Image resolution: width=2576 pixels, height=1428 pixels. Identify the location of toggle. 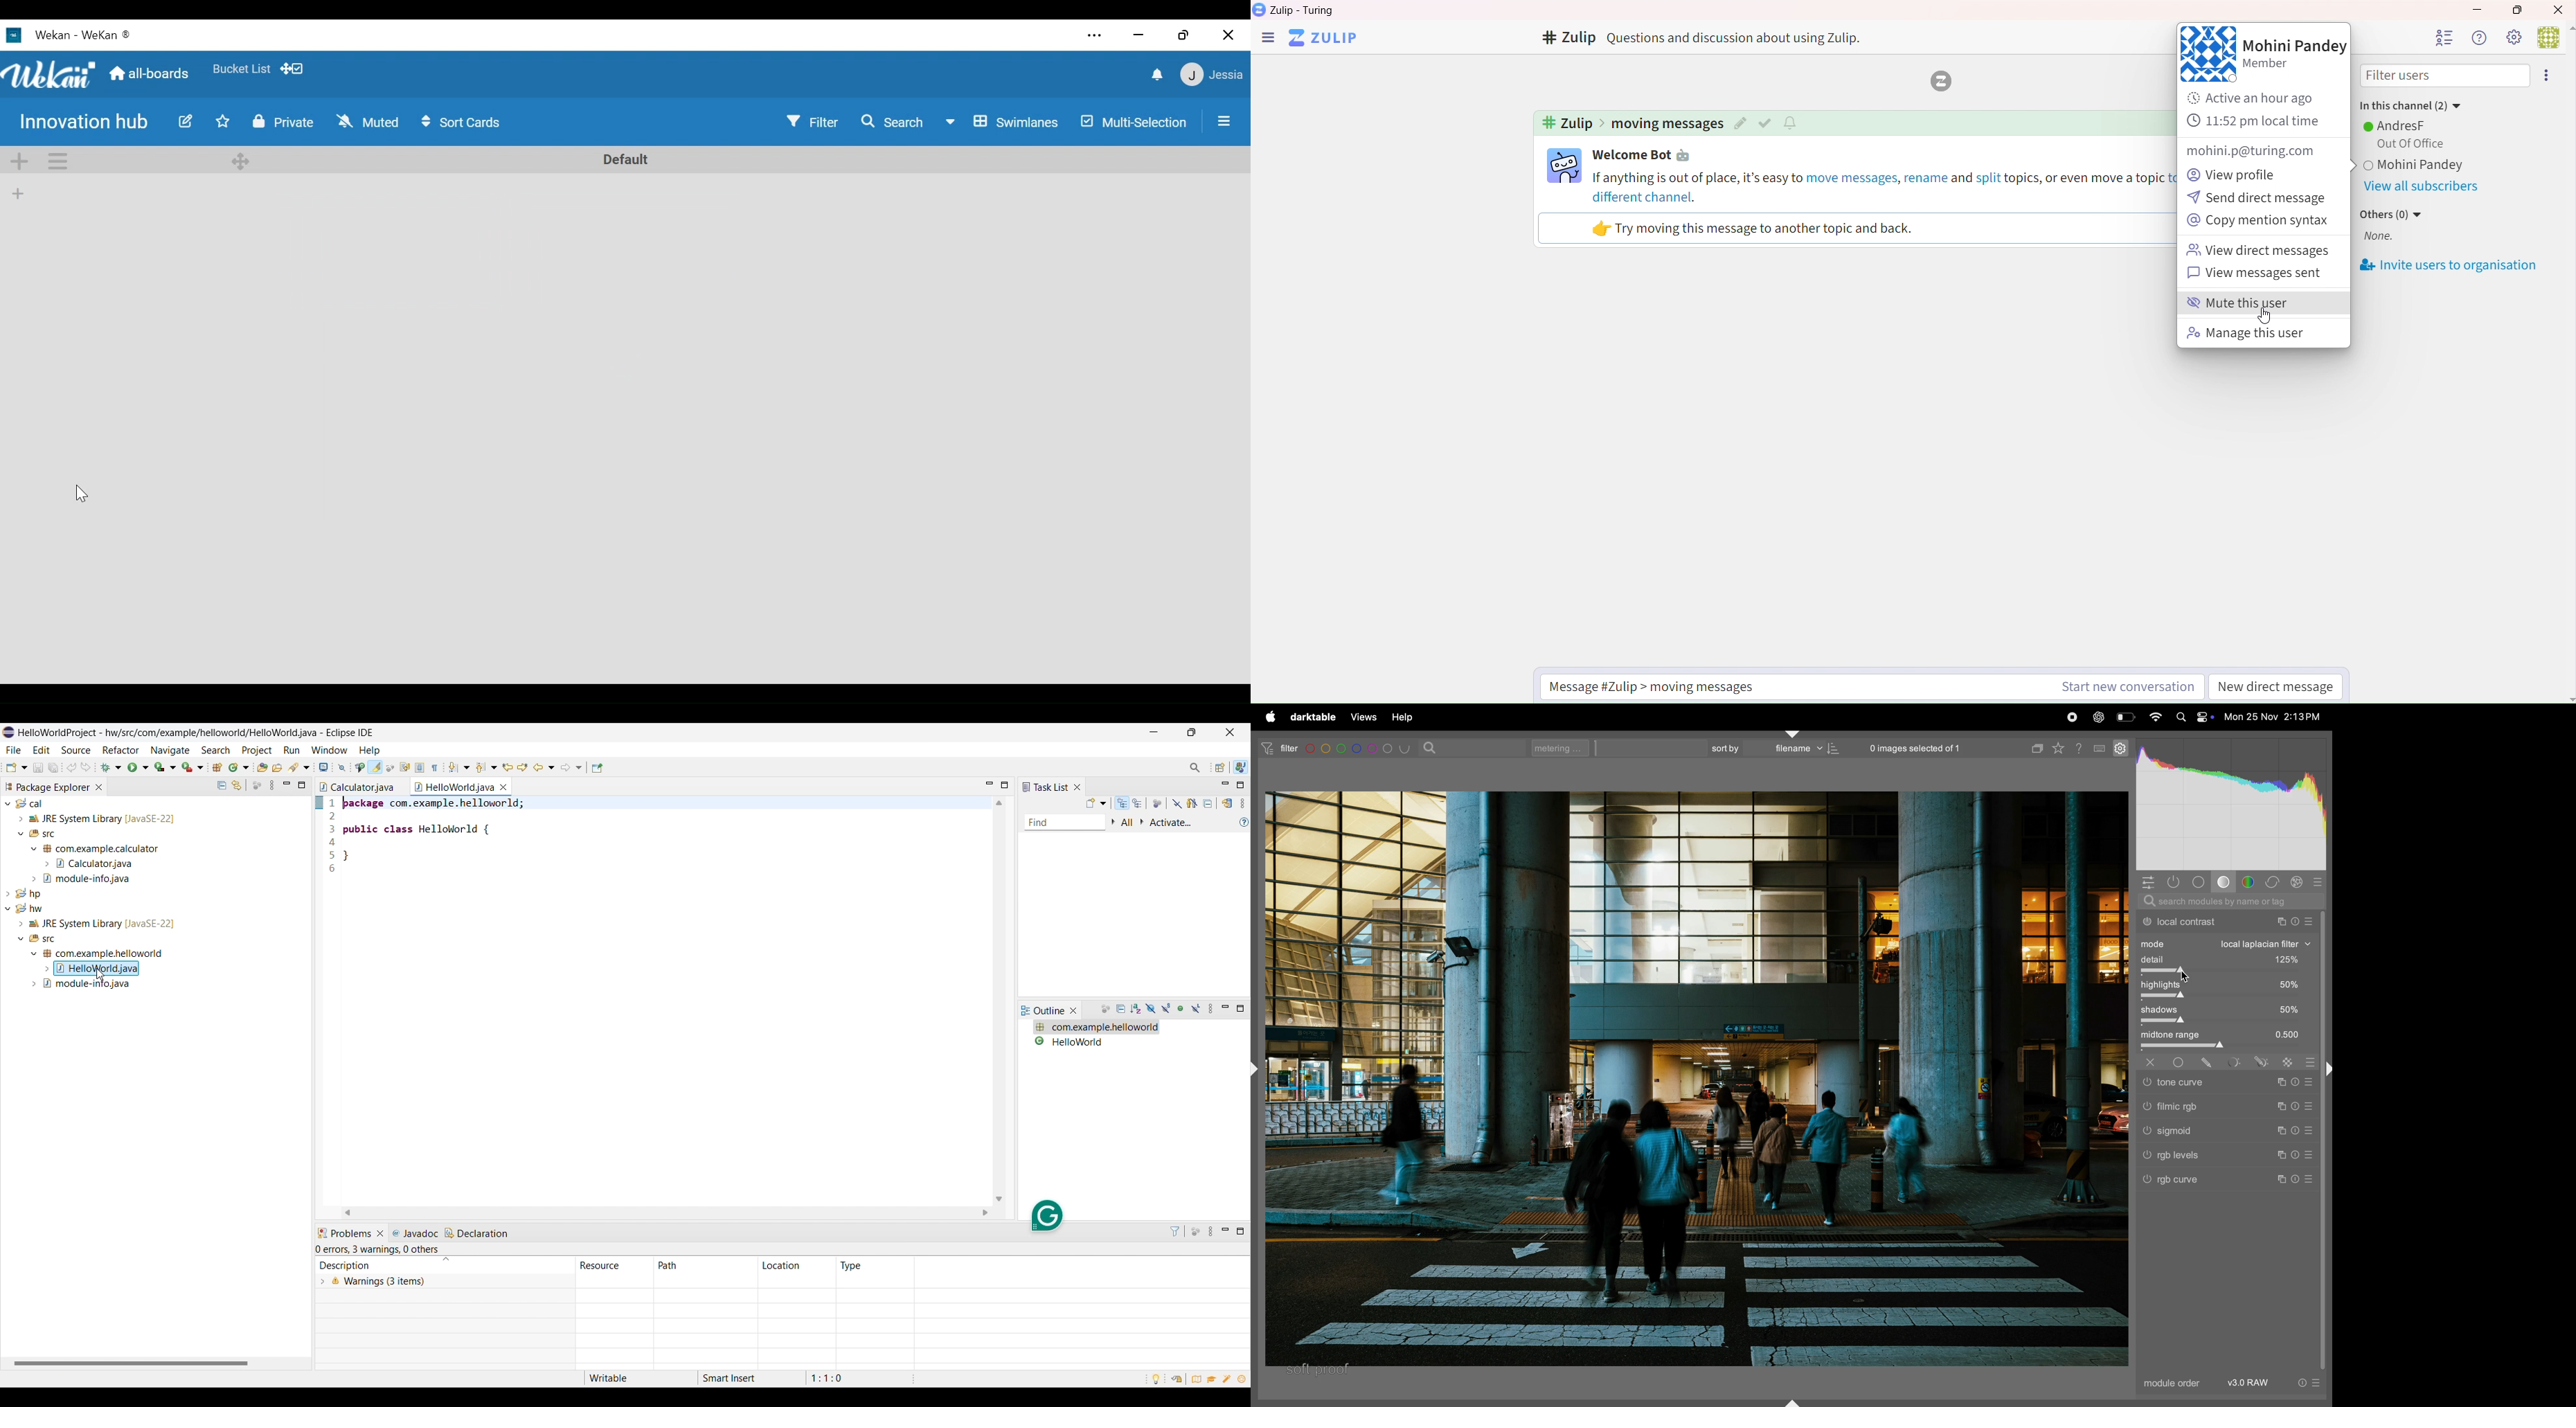
(2224, 1022).